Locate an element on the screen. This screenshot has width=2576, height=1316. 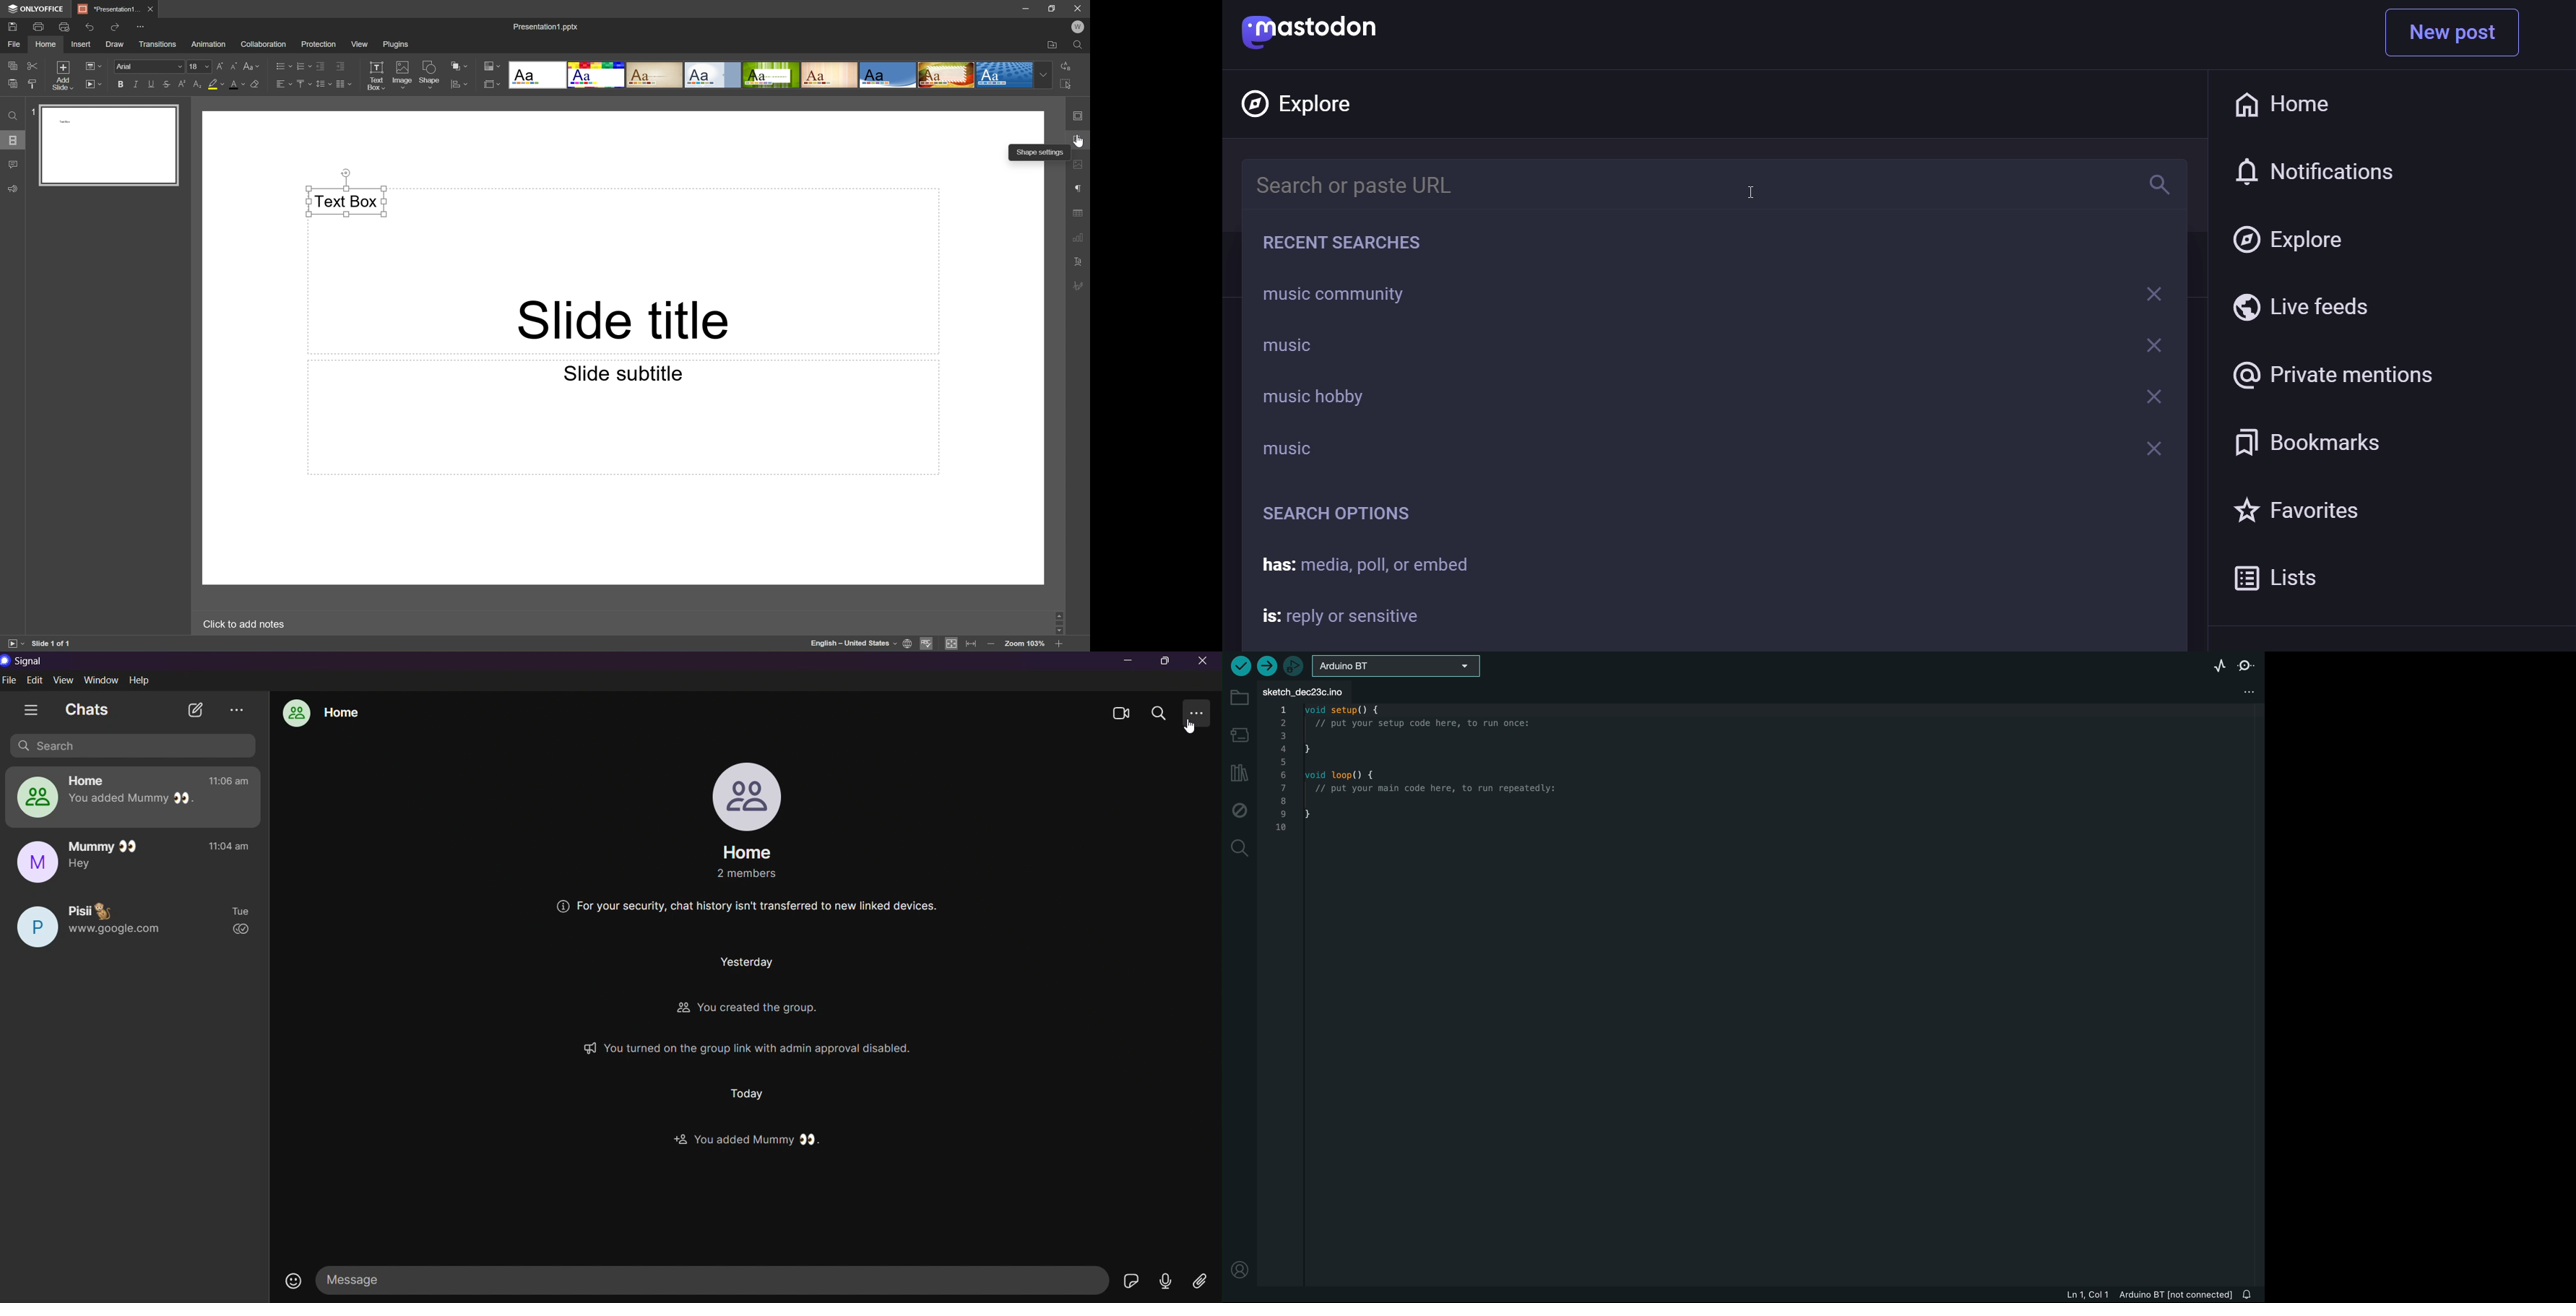
Strikethrough is located at coordinates (164, 83).